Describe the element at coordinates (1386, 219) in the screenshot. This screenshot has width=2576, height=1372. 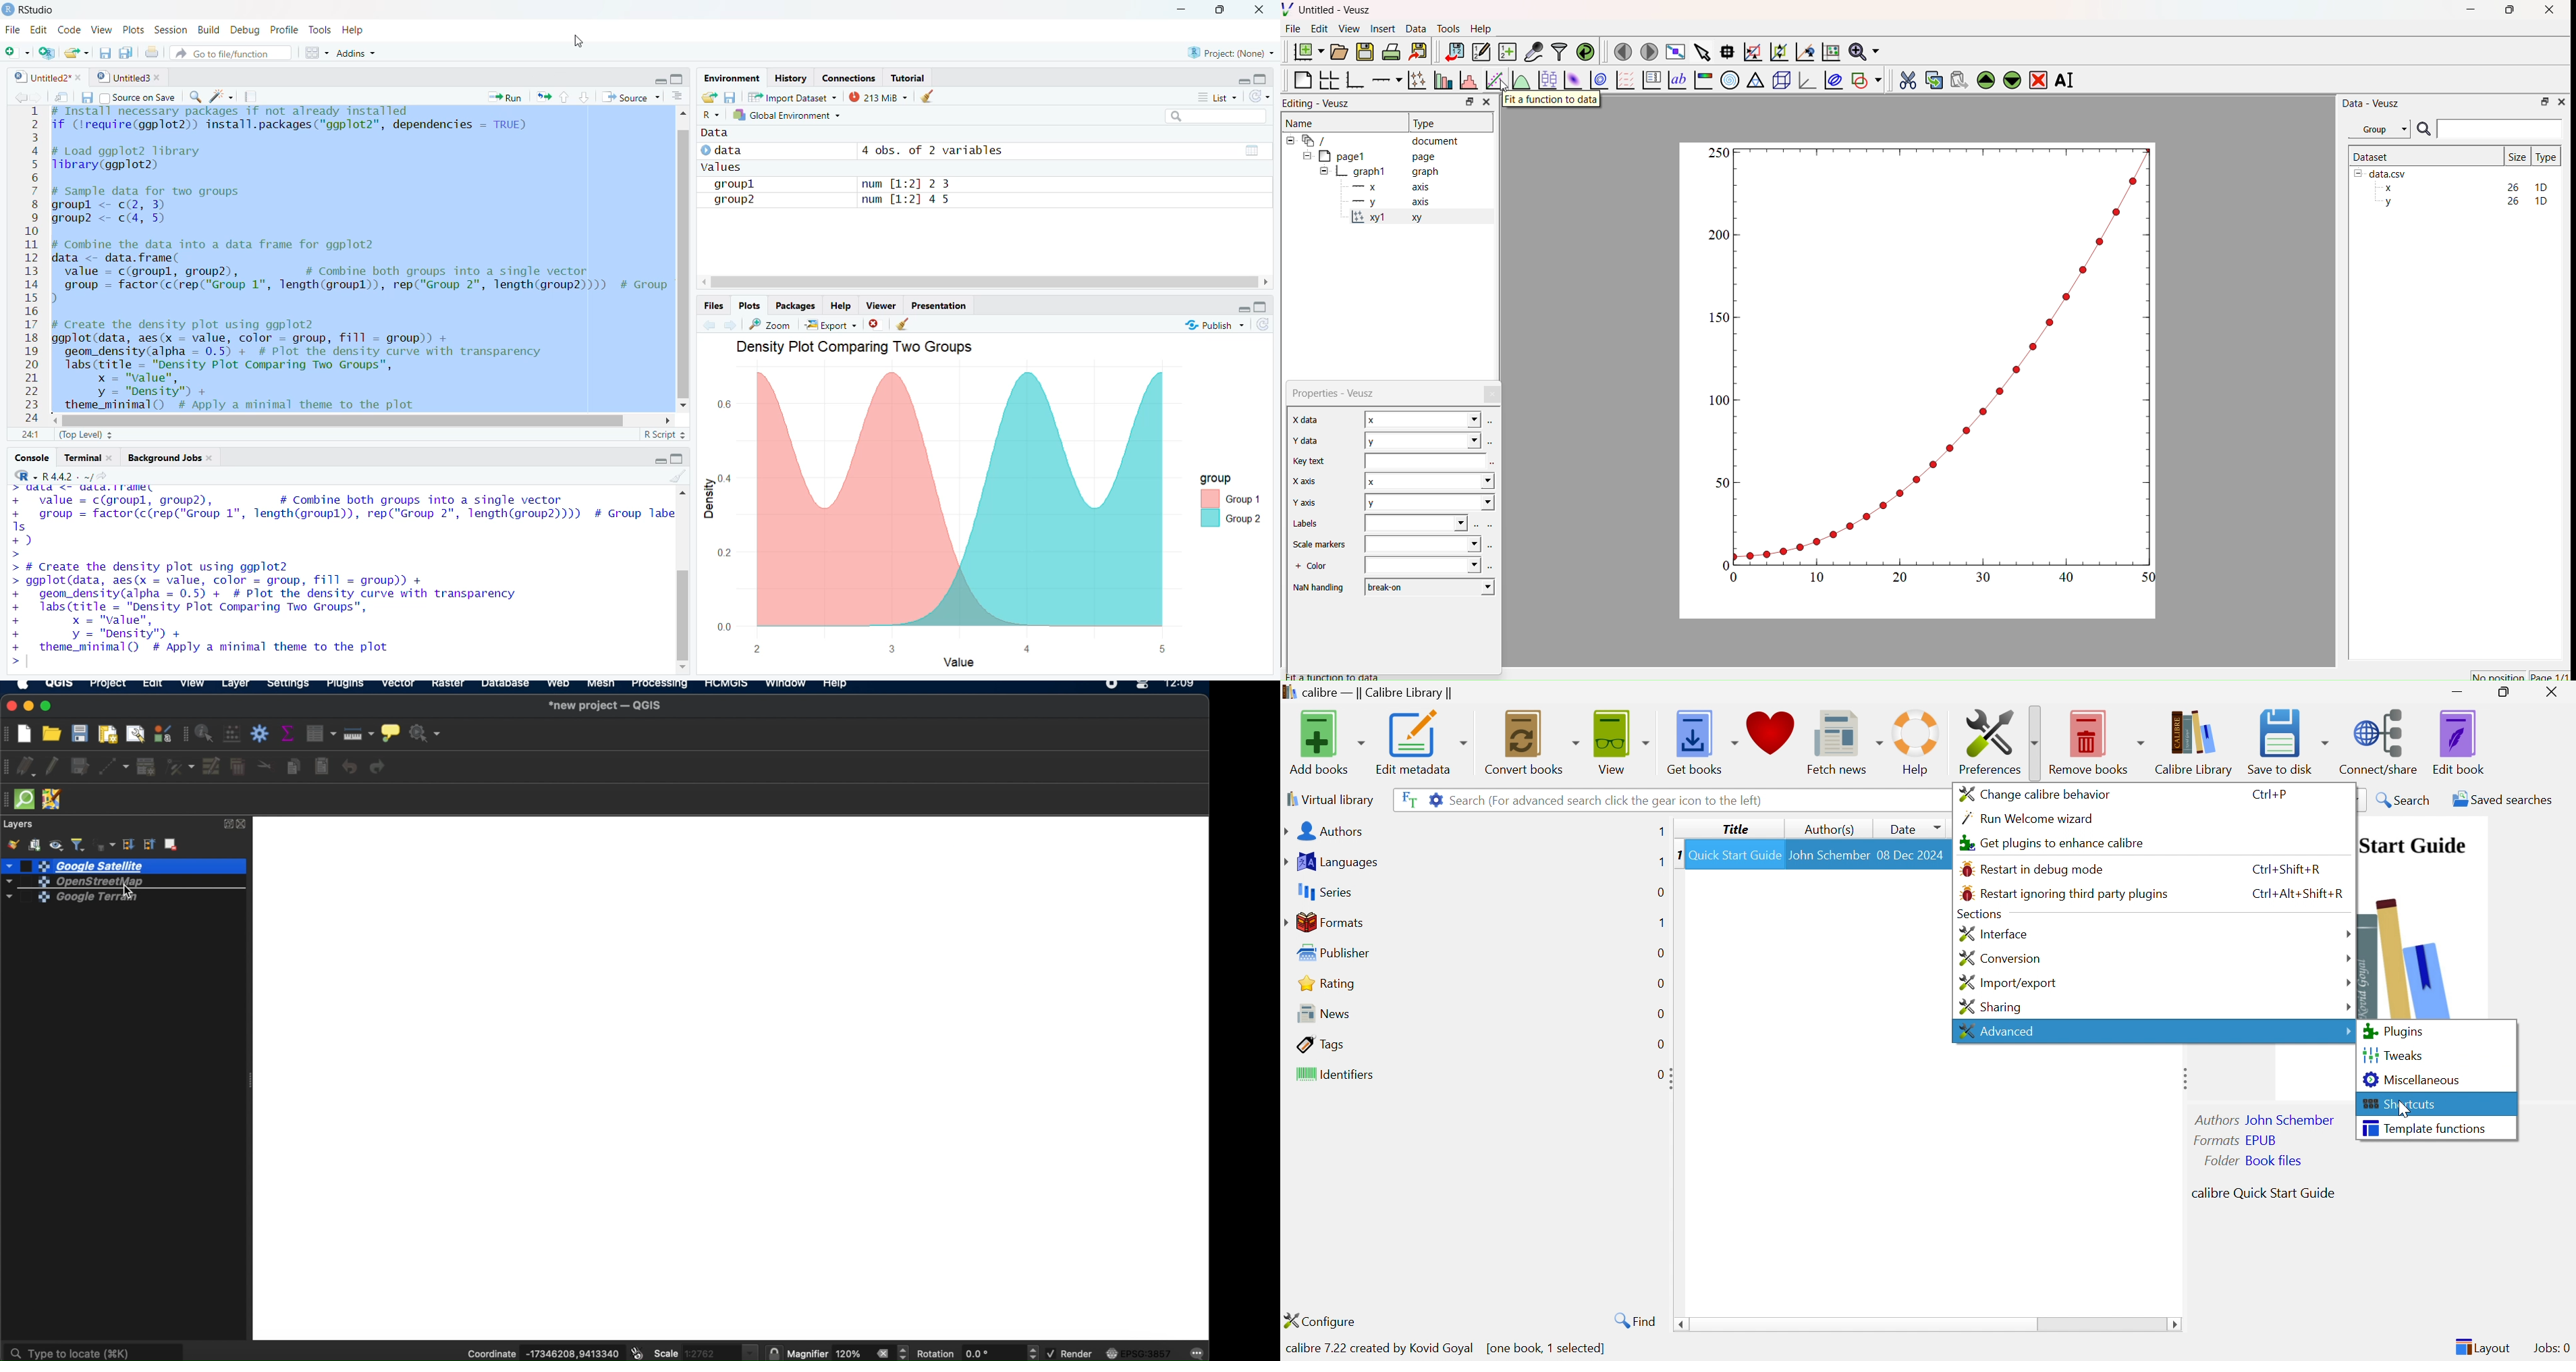
I see `x1 xy` at that location.